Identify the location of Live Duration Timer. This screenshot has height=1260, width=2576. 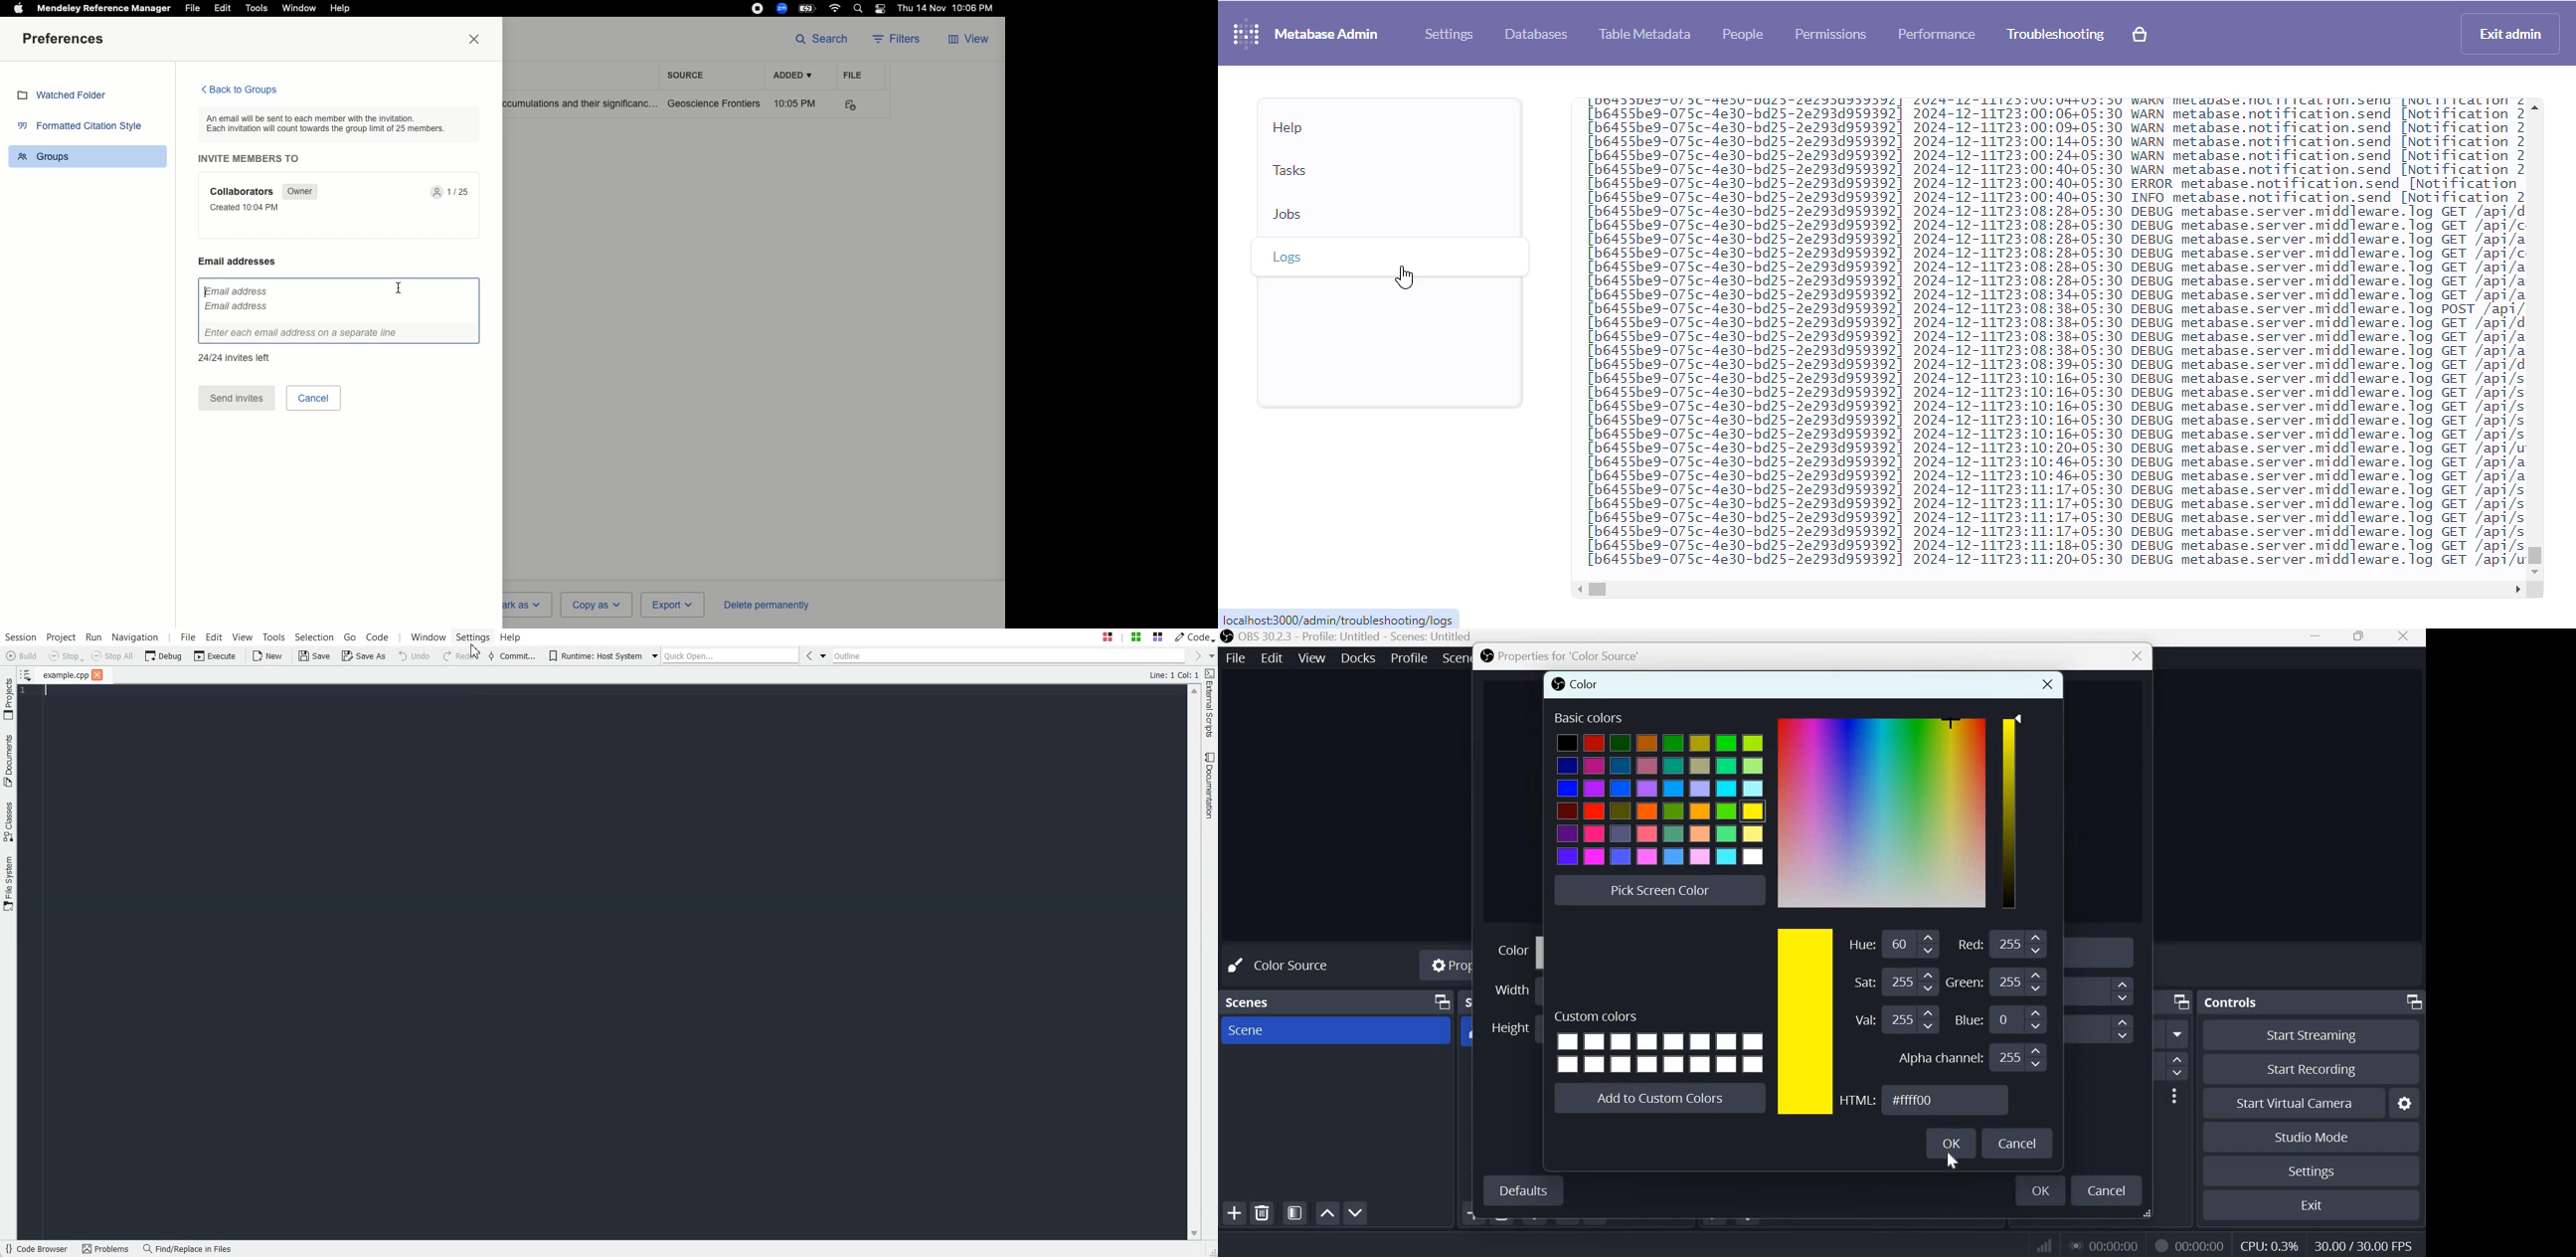
(2161, 1244).